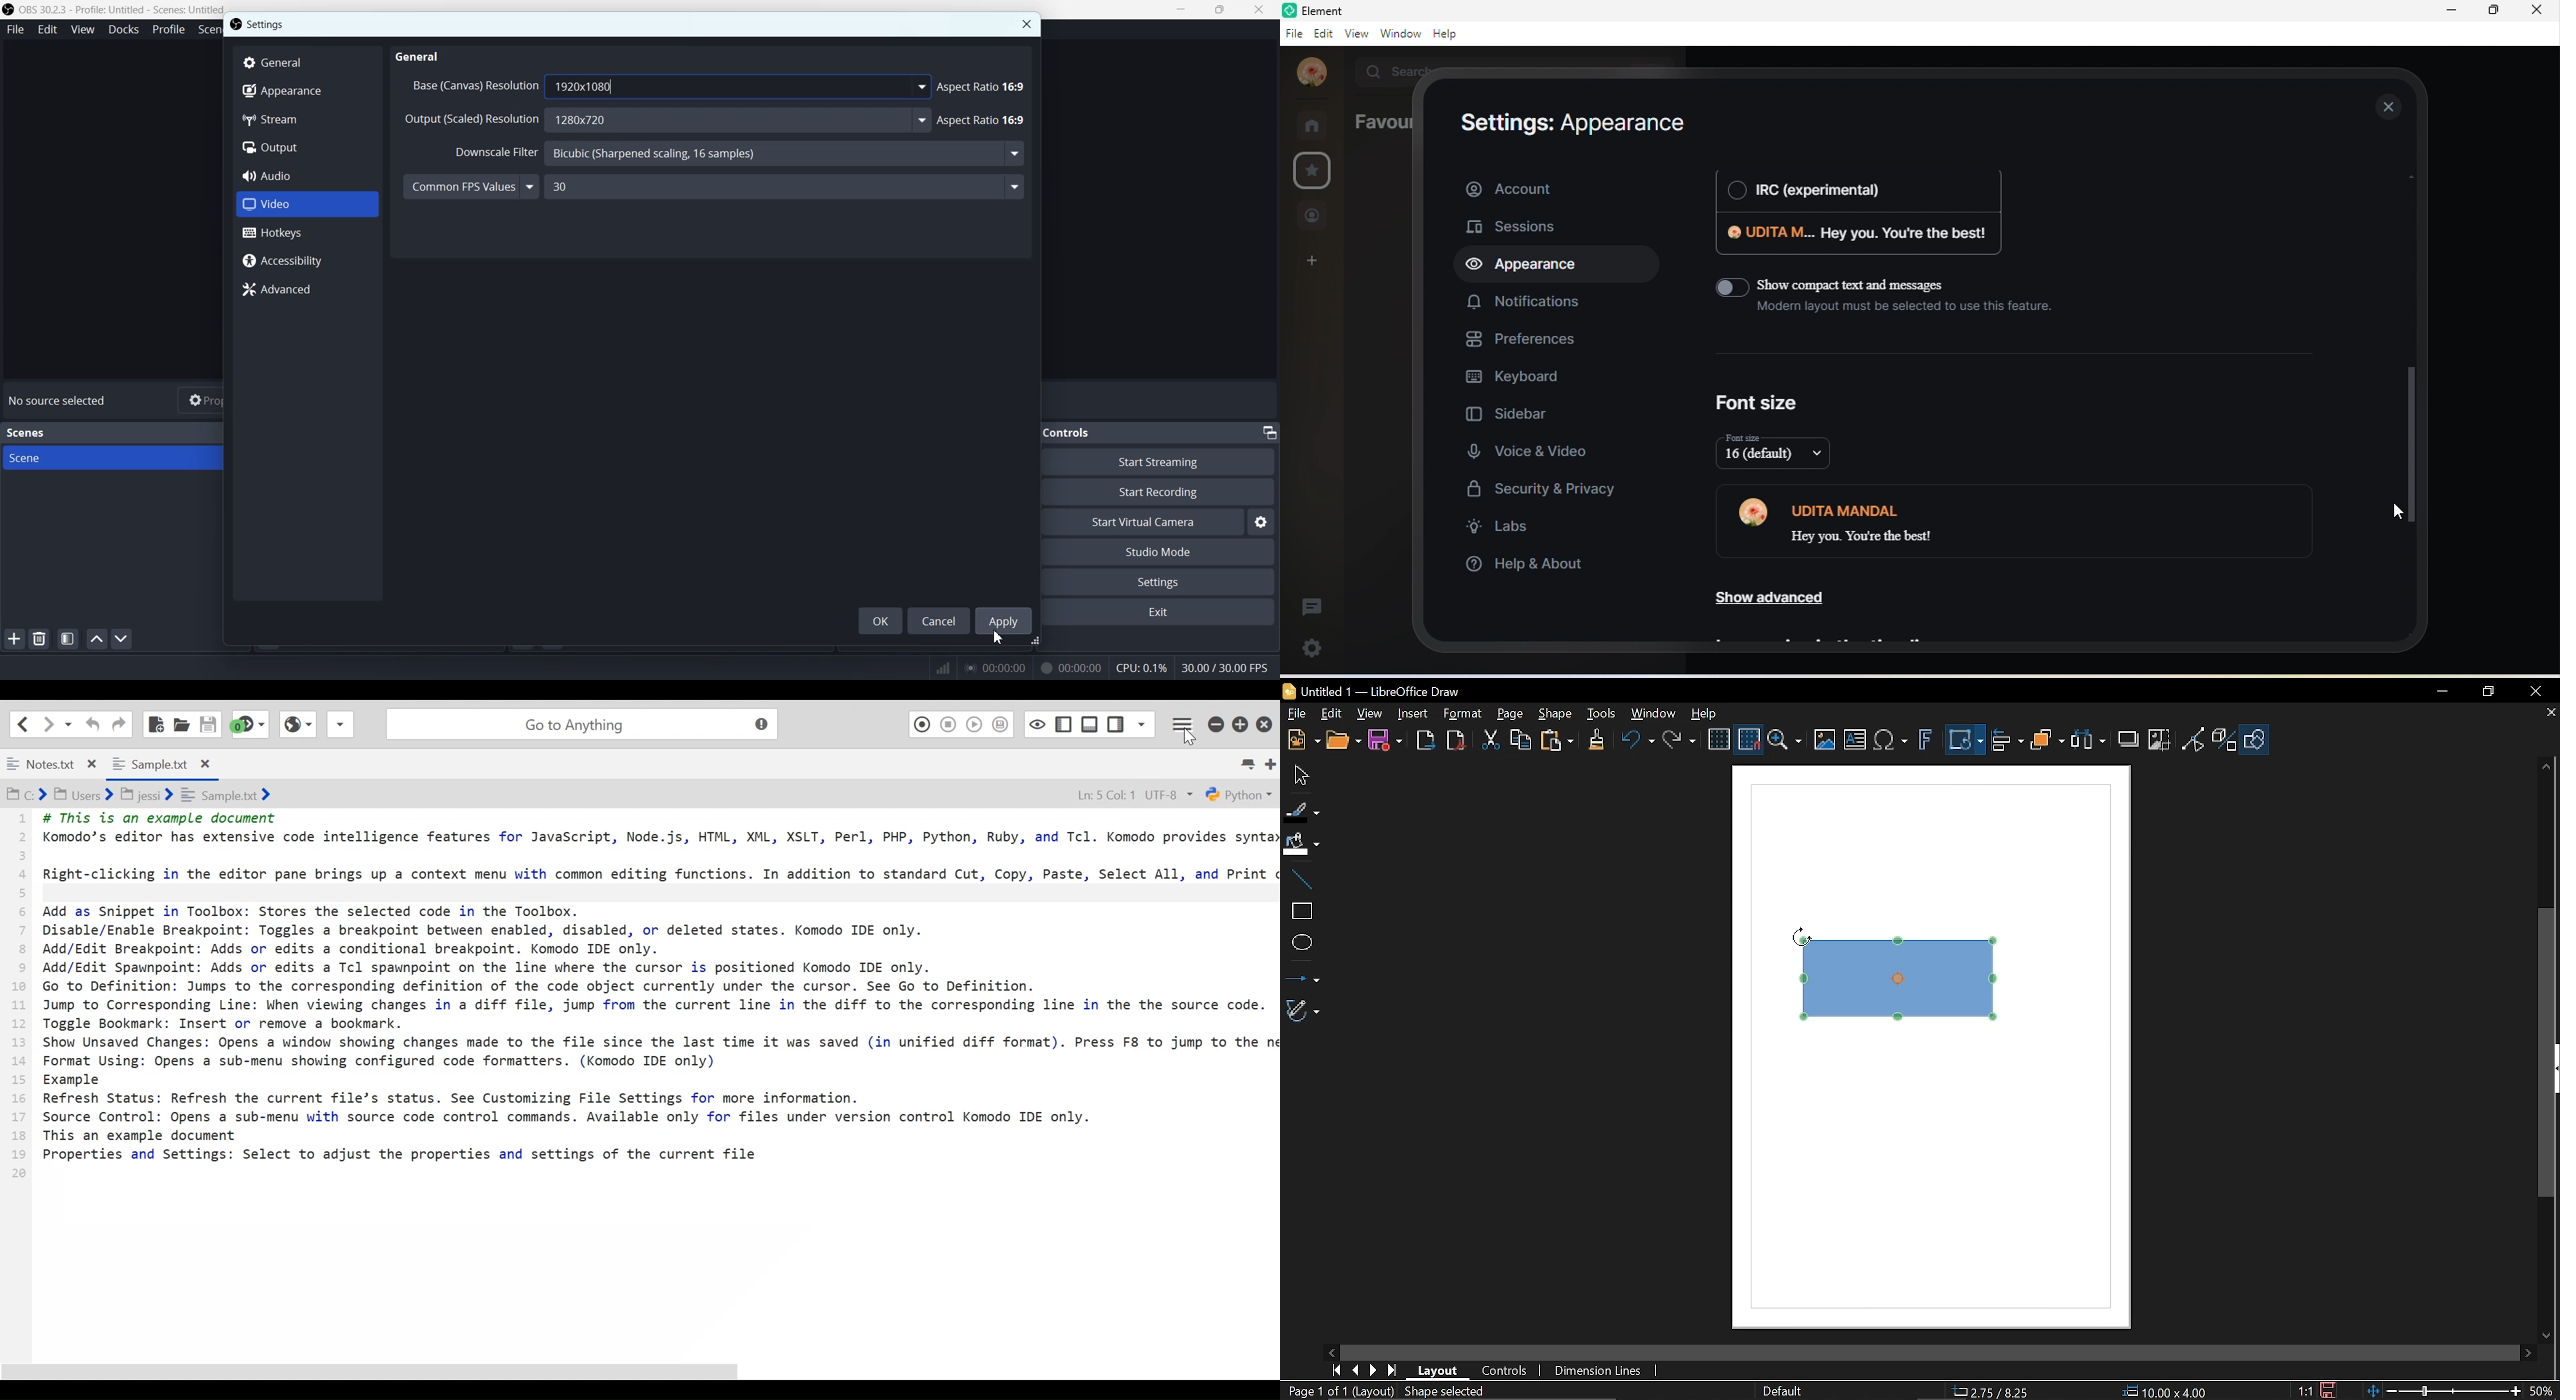 The image size is (2576, 1400). I want to click on Minimize, so click(2439, 692).